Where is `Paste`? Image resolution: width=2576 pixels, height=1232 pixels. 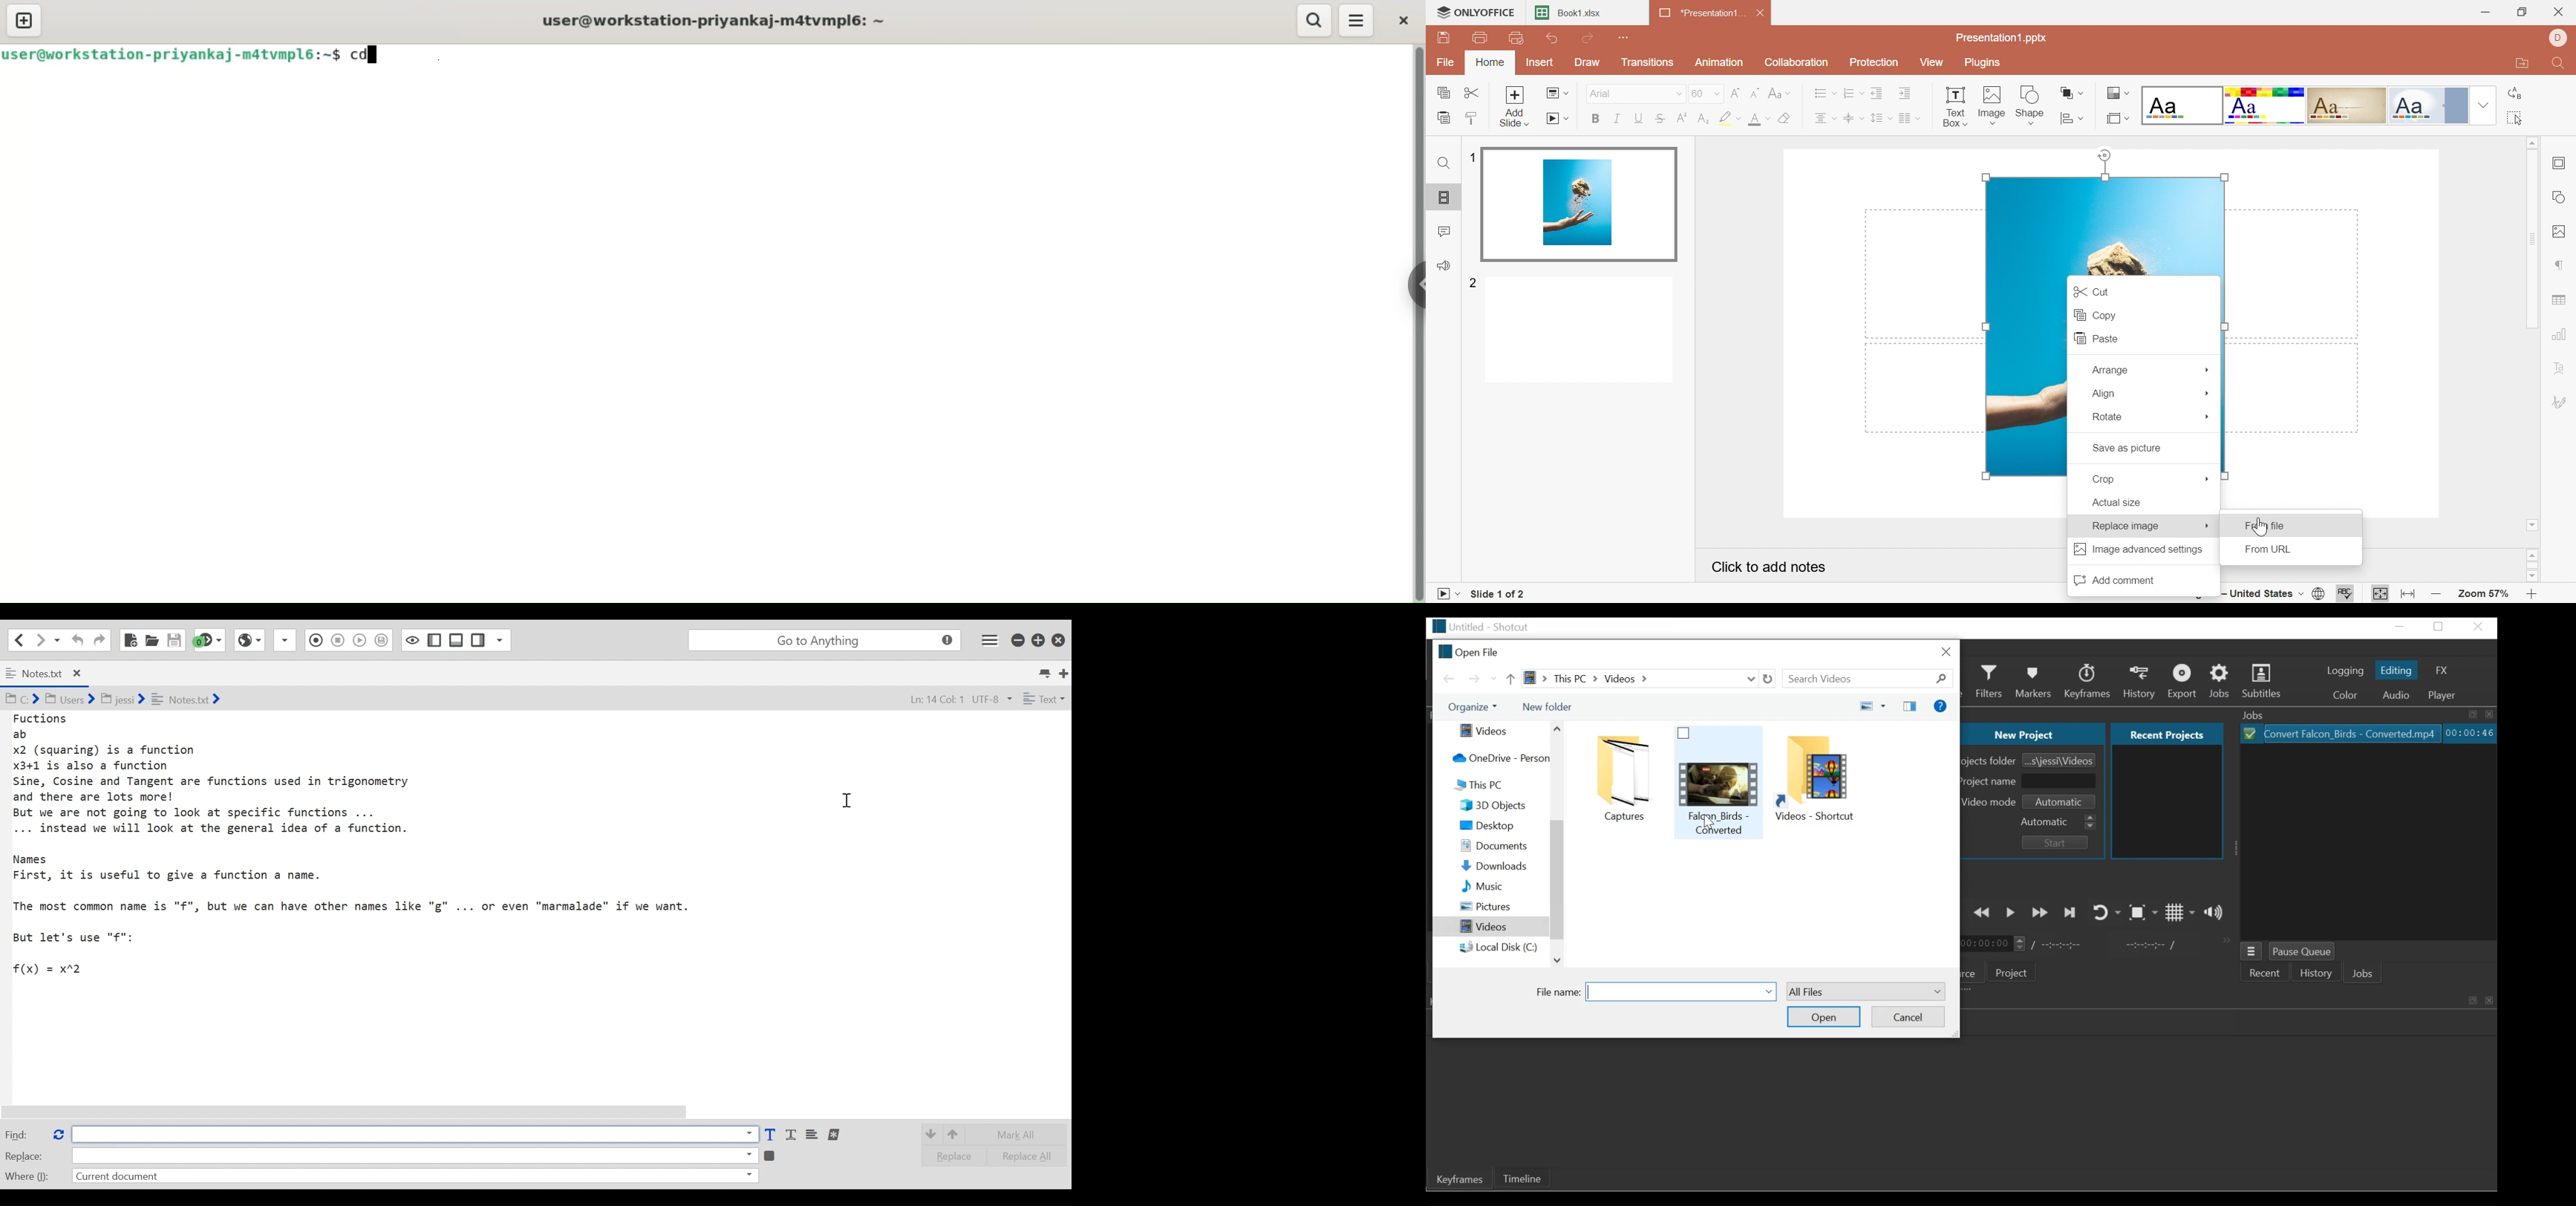 Paste is located at coordinates (2093, 338).